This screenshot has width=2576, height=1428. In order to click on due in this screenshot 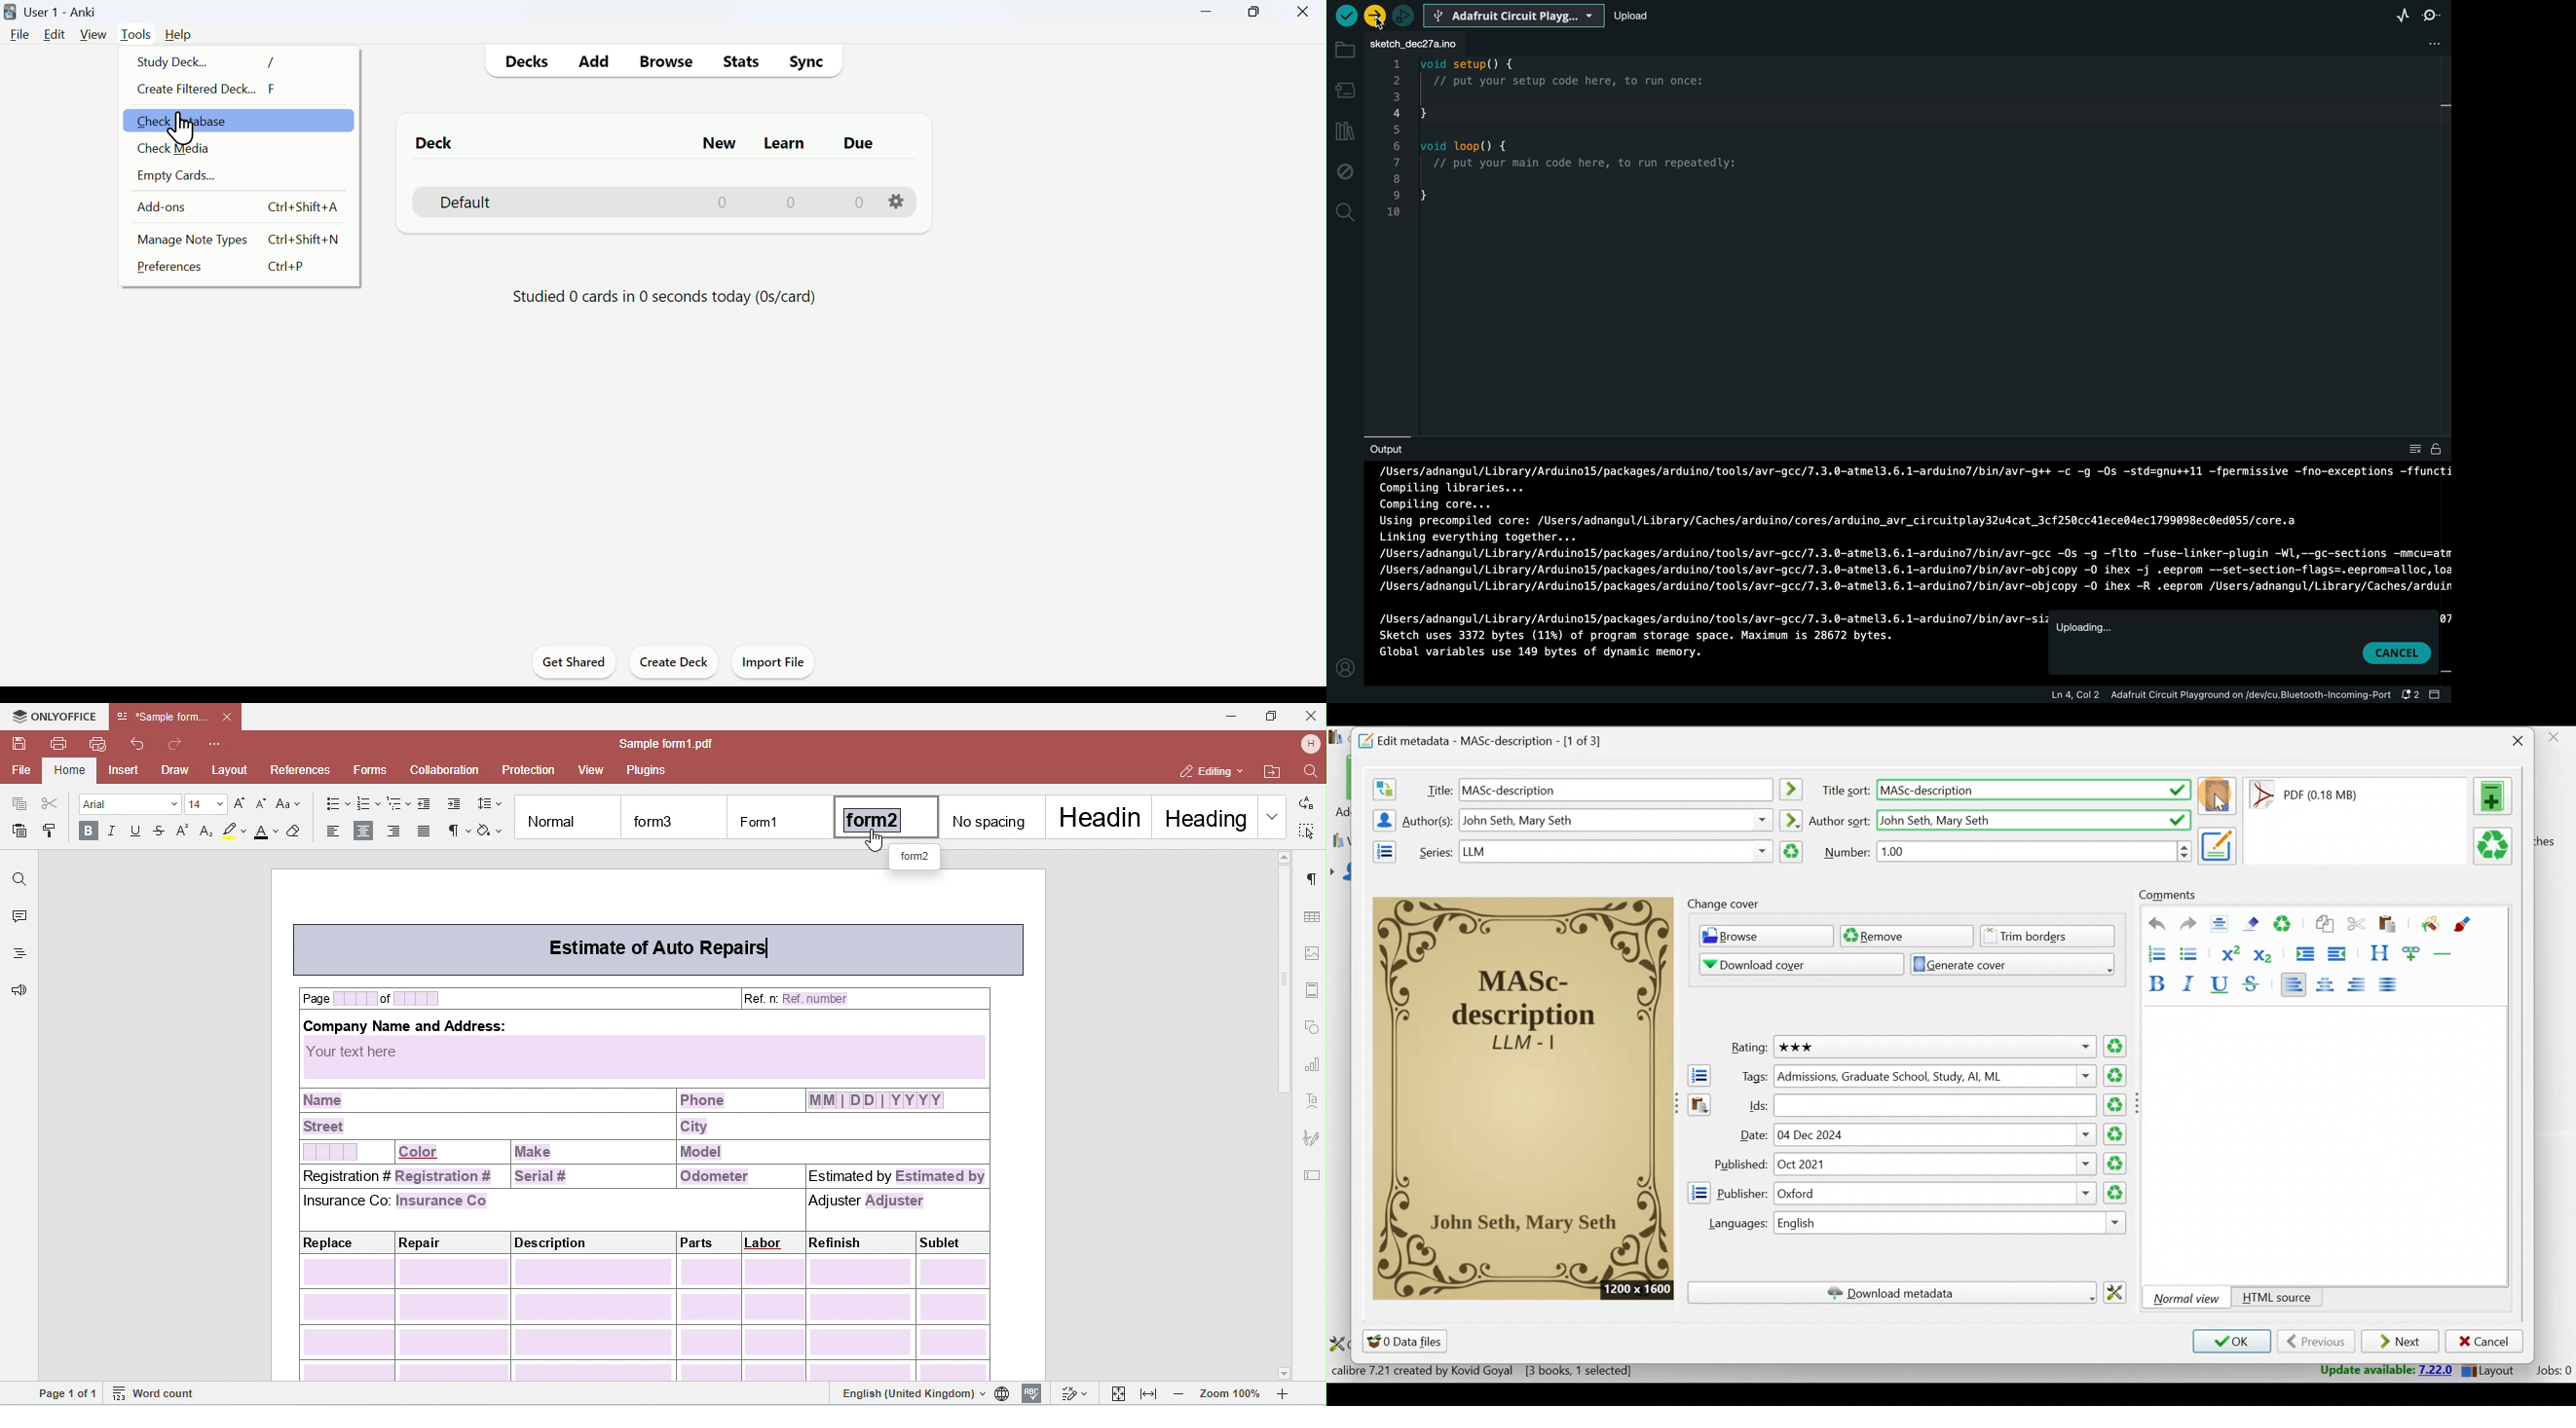, I will do `click(856, 150)`.